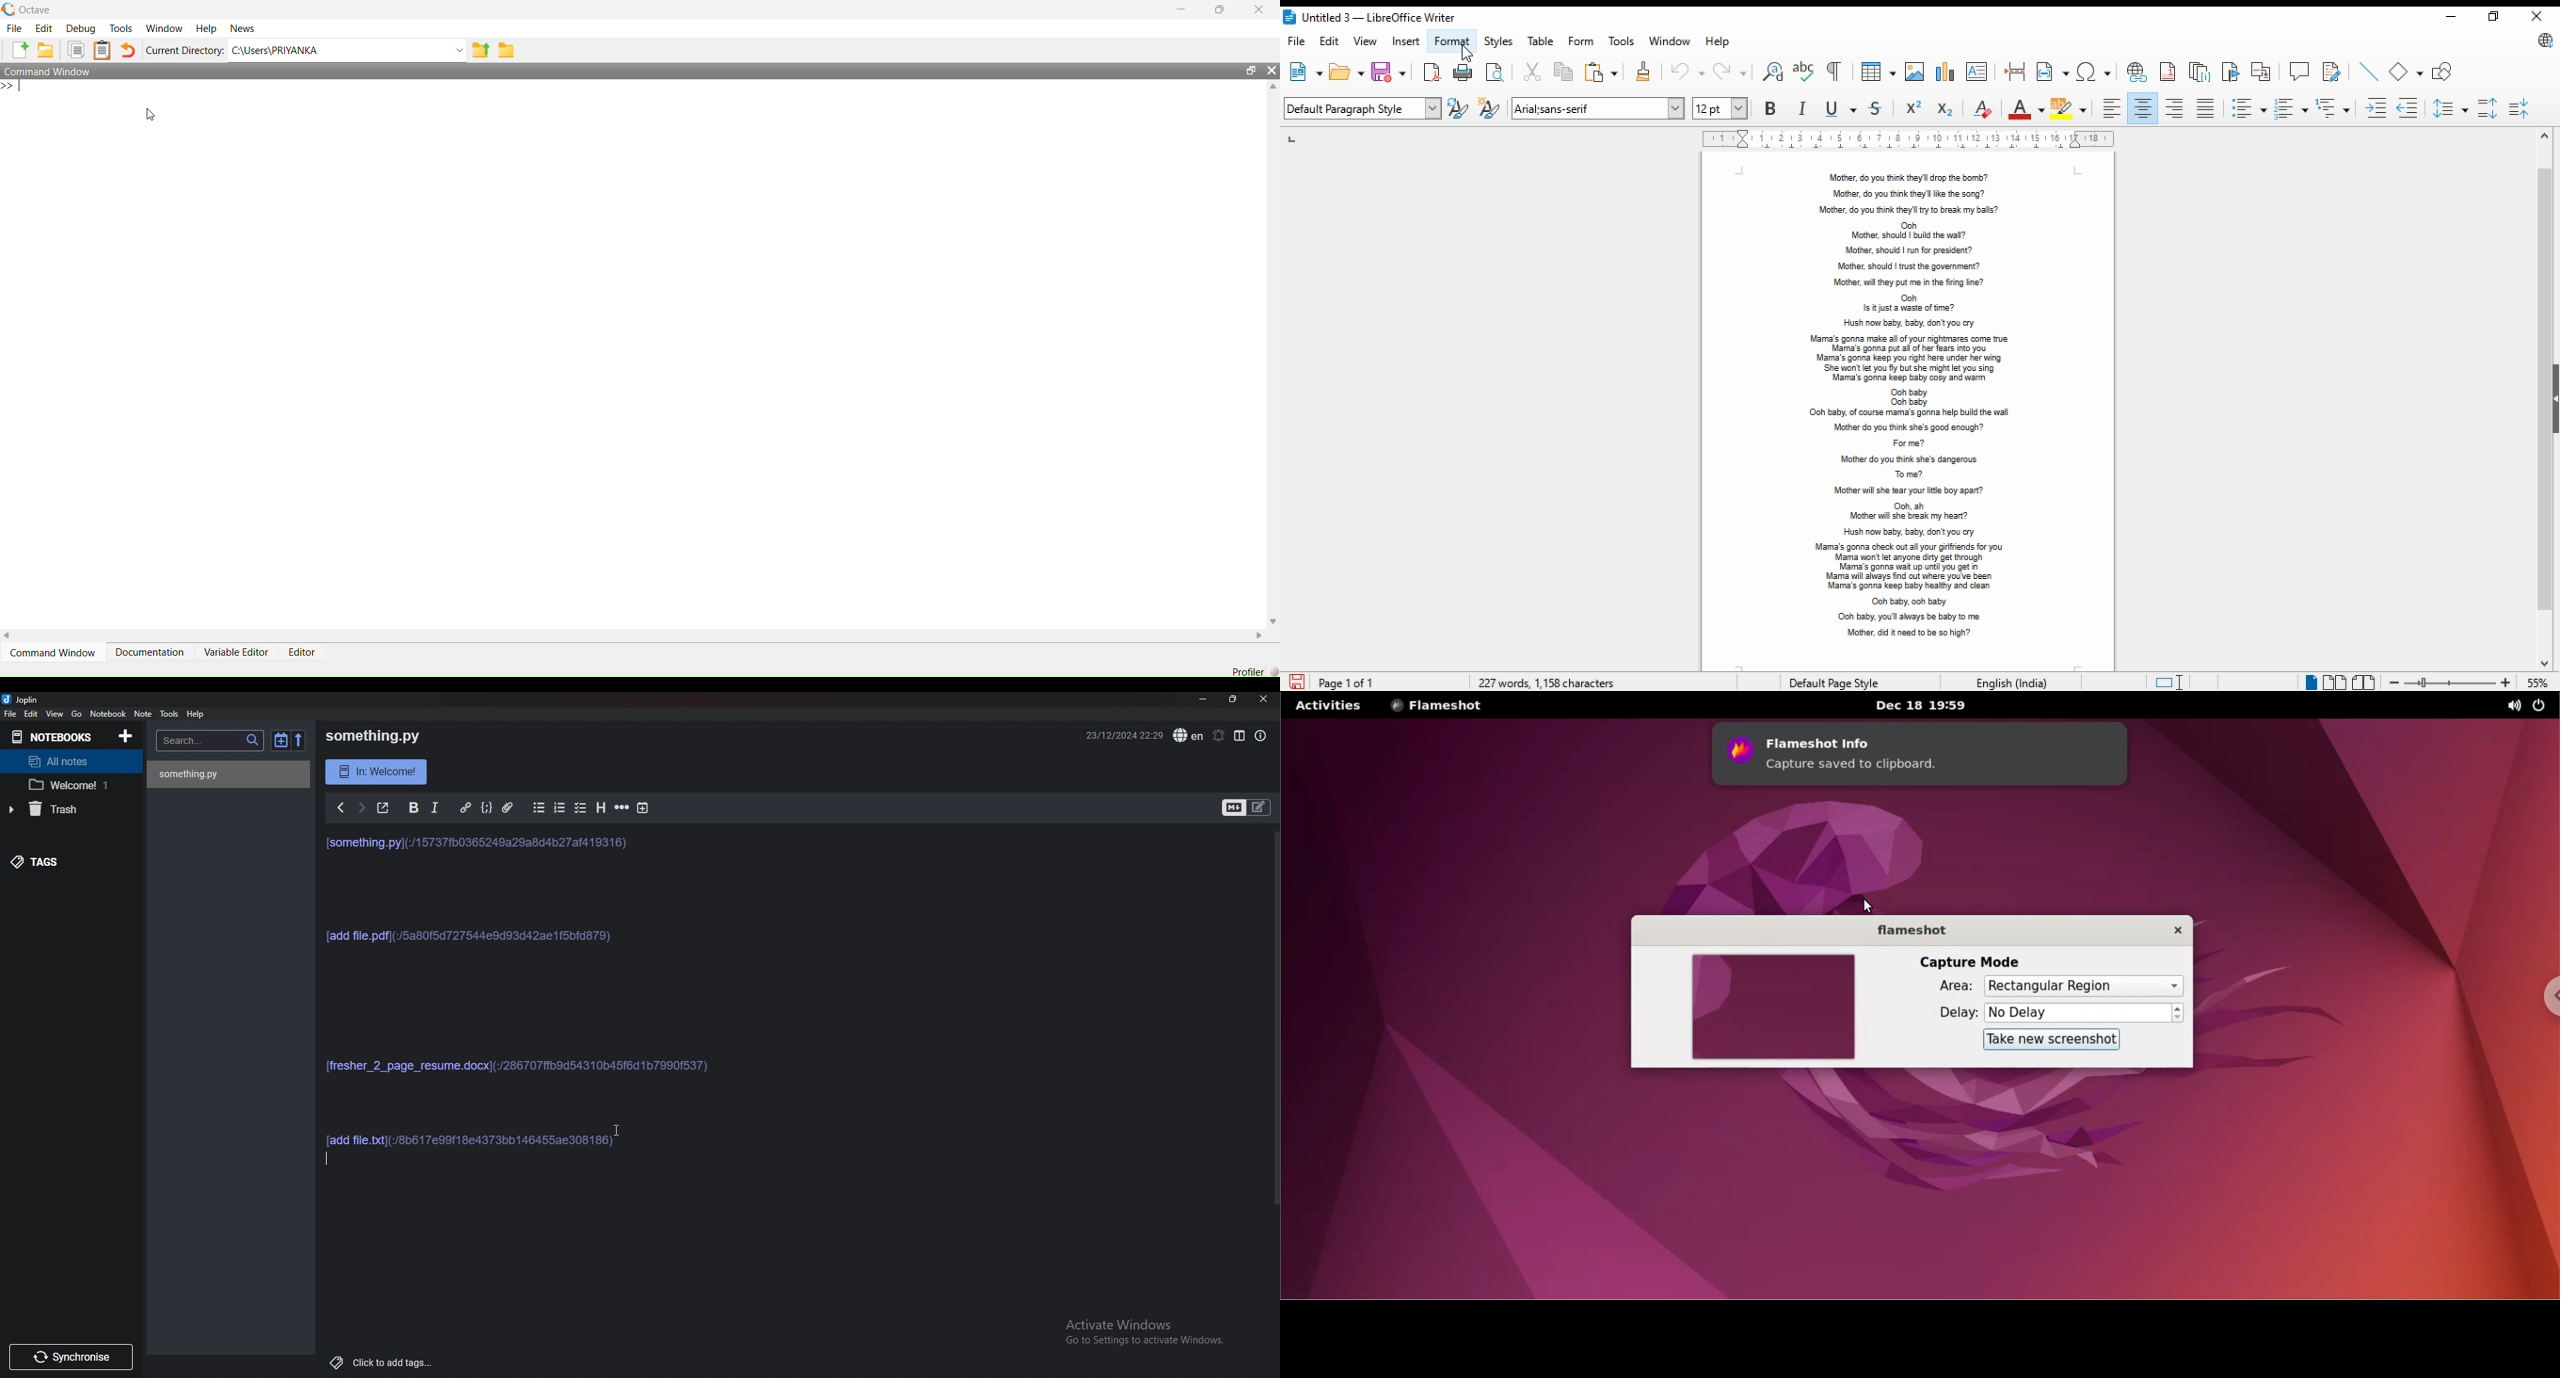 Image resolution: width=2576 pixels, height=1400 pixels. What do you see at coordinates (517, 1067) in the screenshot?
I see `[fresher_2_page_resume.docx](-/286707fb9d54310b4516d 1679901537)` at bounding box center [517, 1067].